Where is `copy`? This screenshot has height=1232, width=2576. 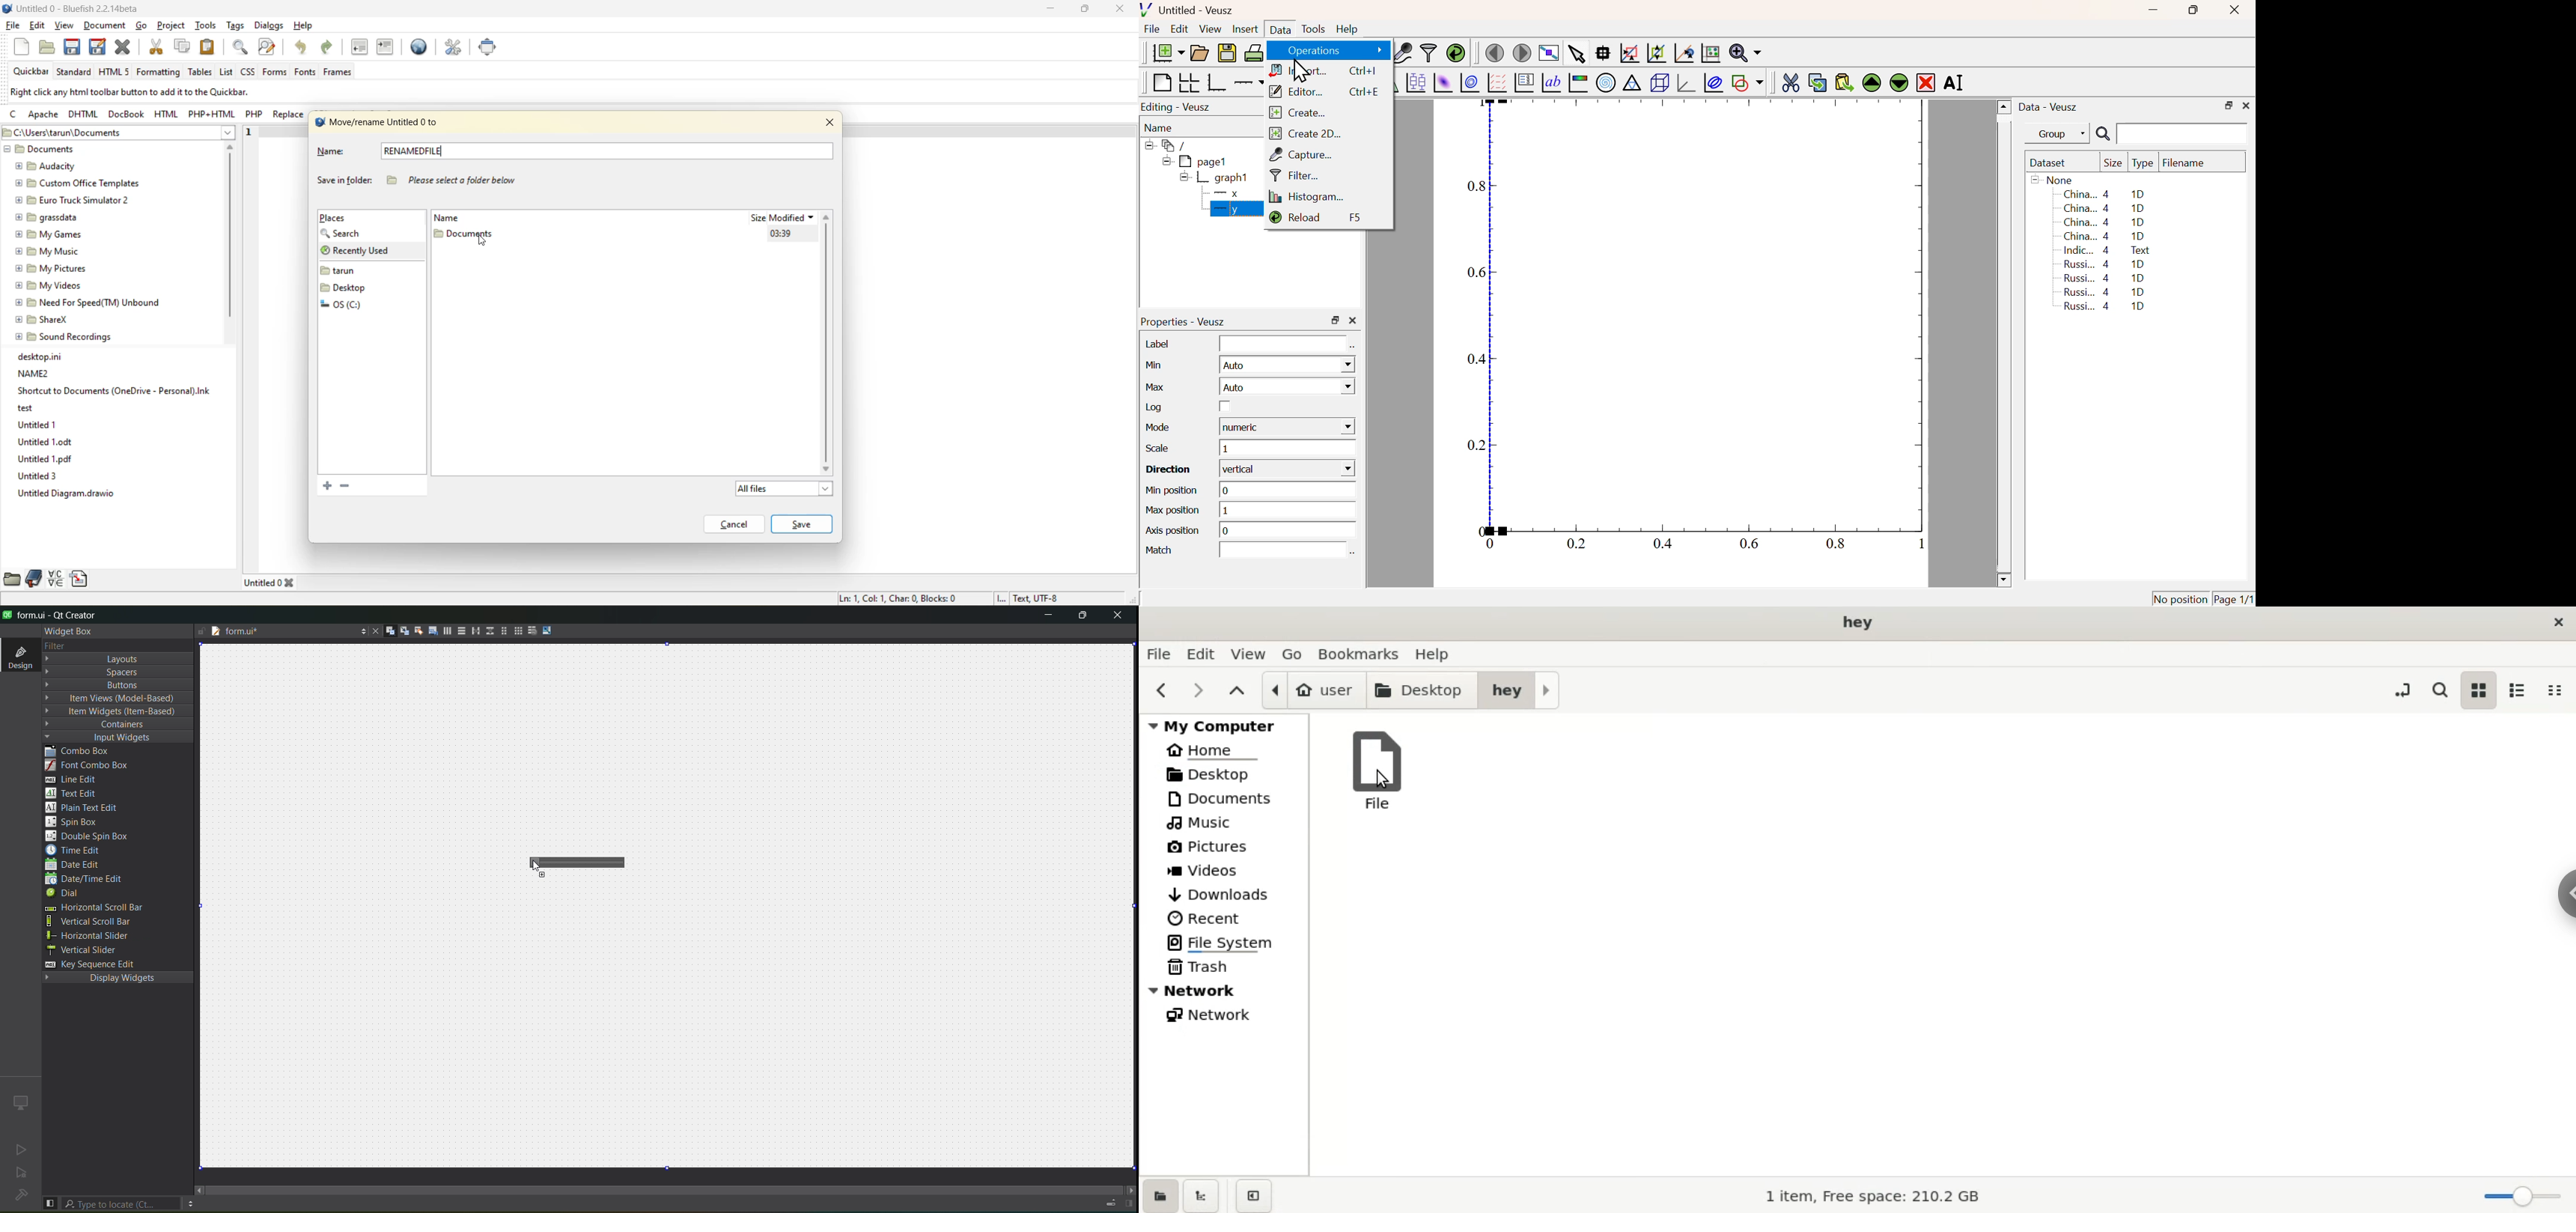 copy is located at coordinates (182, 47).